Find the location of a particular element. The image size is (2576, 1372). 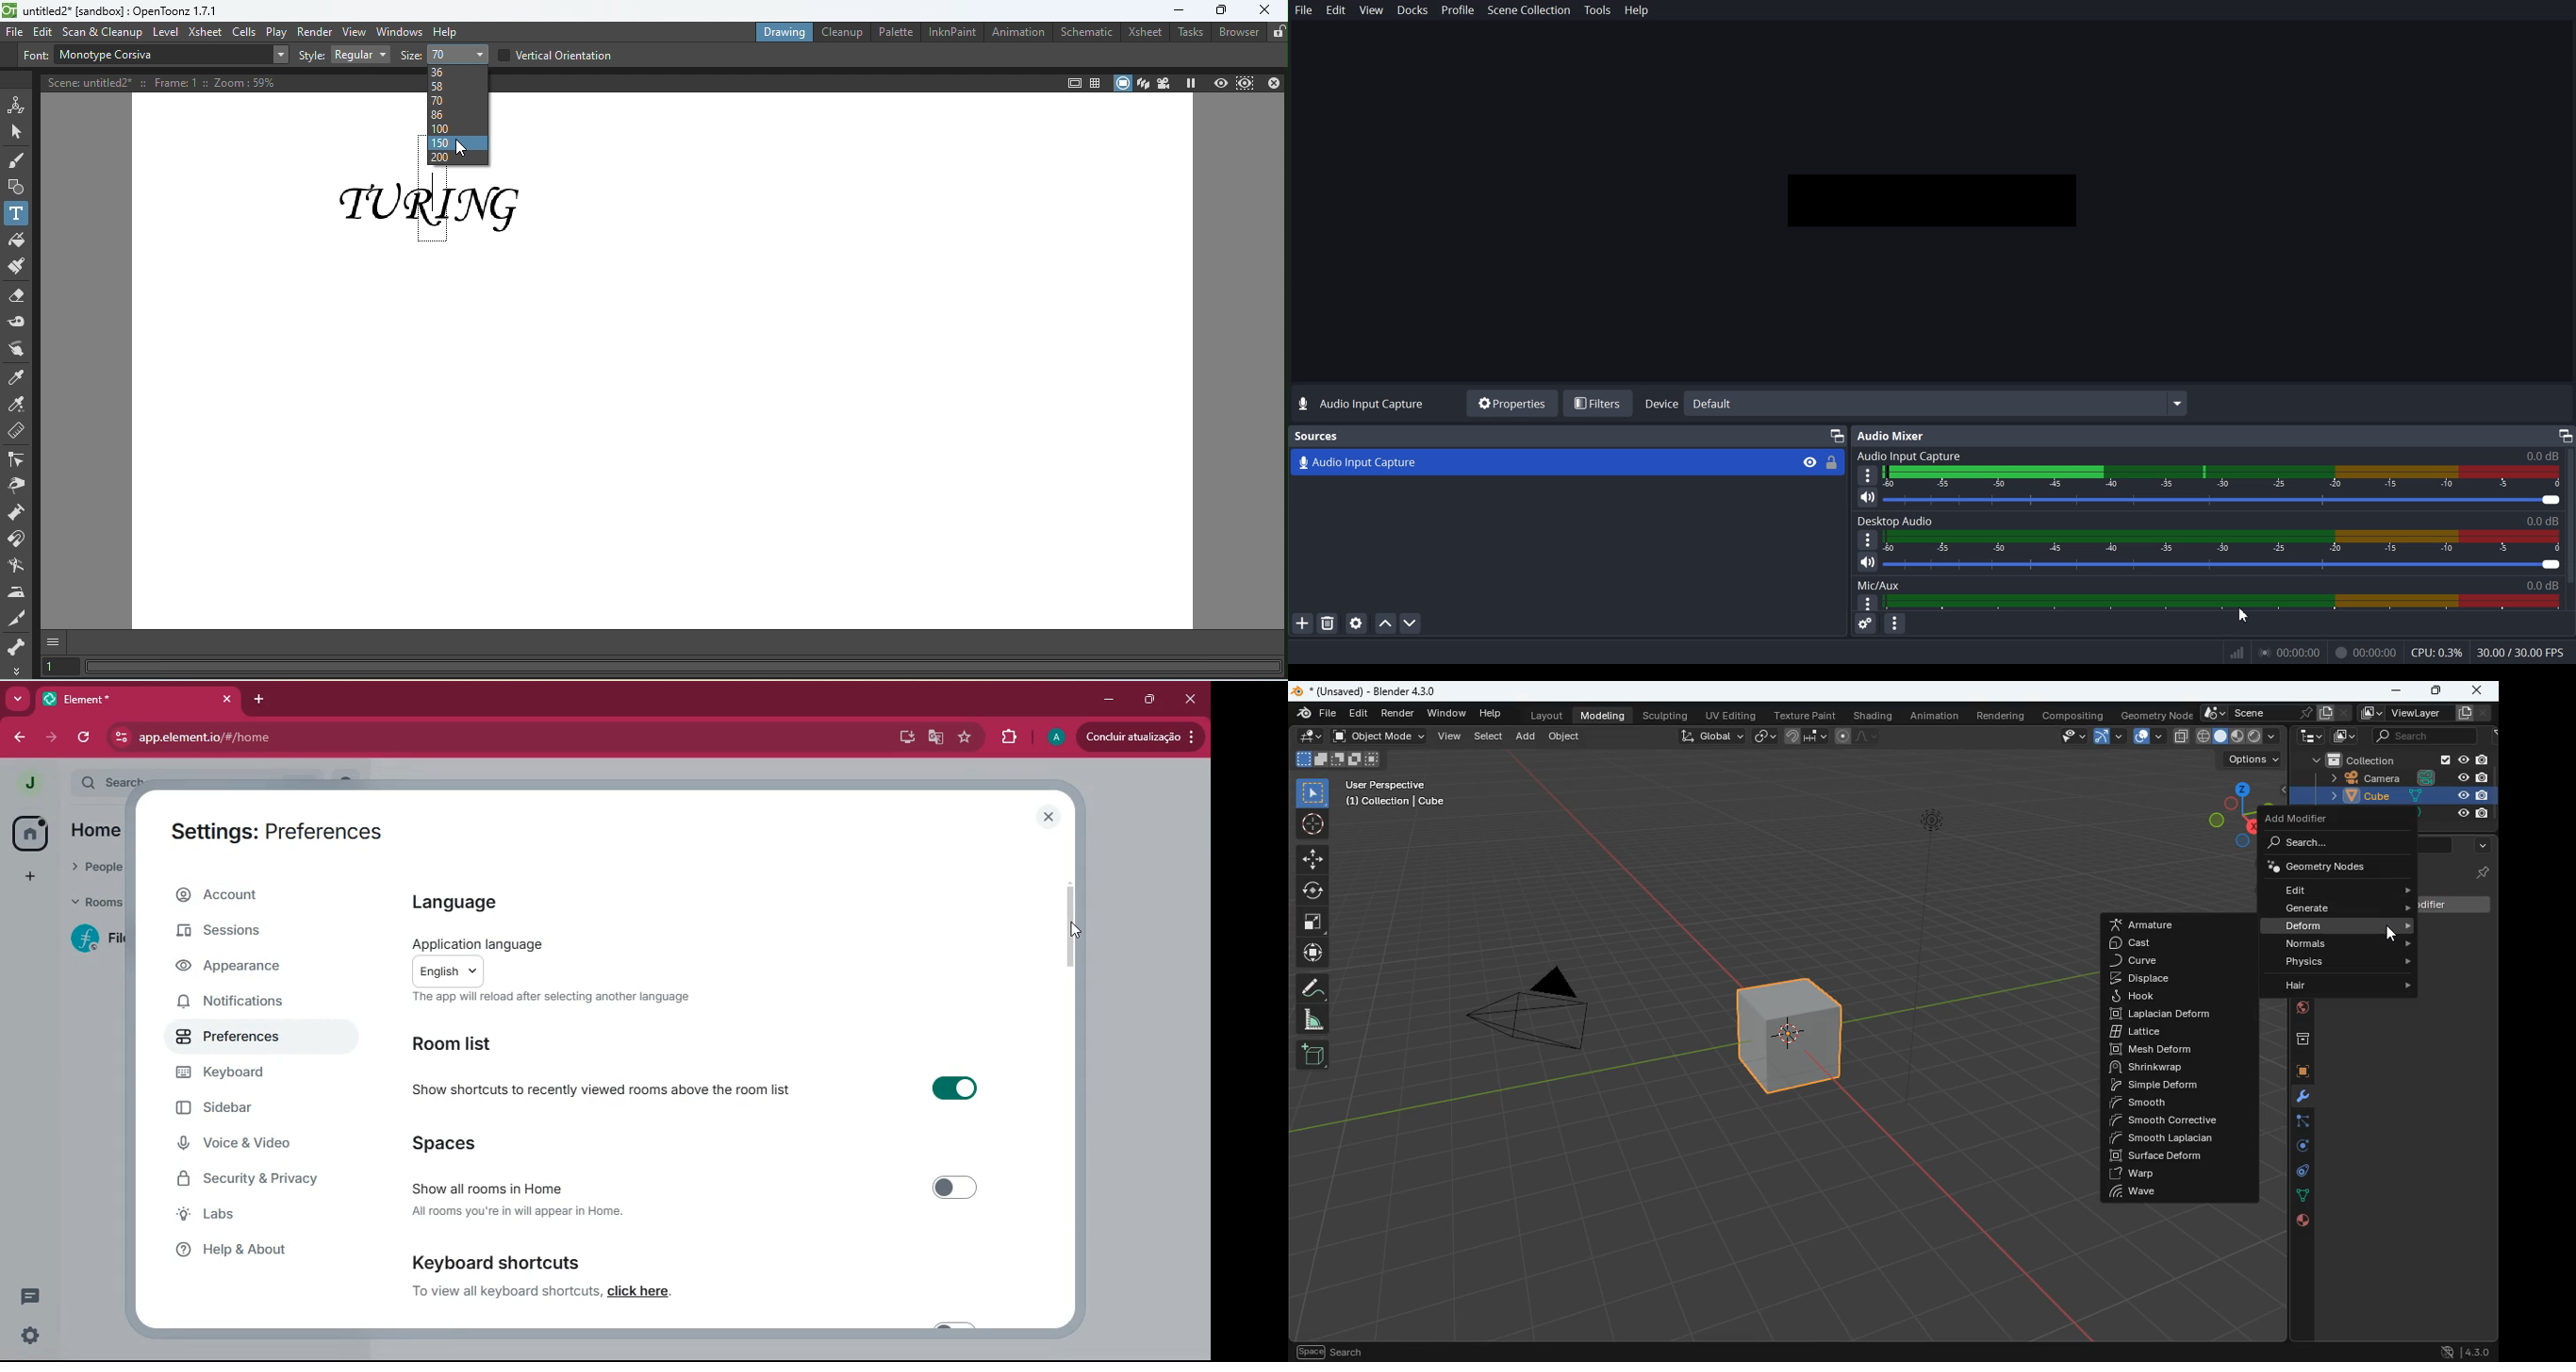

Scene Collection is located at coordinates (1530, 11).